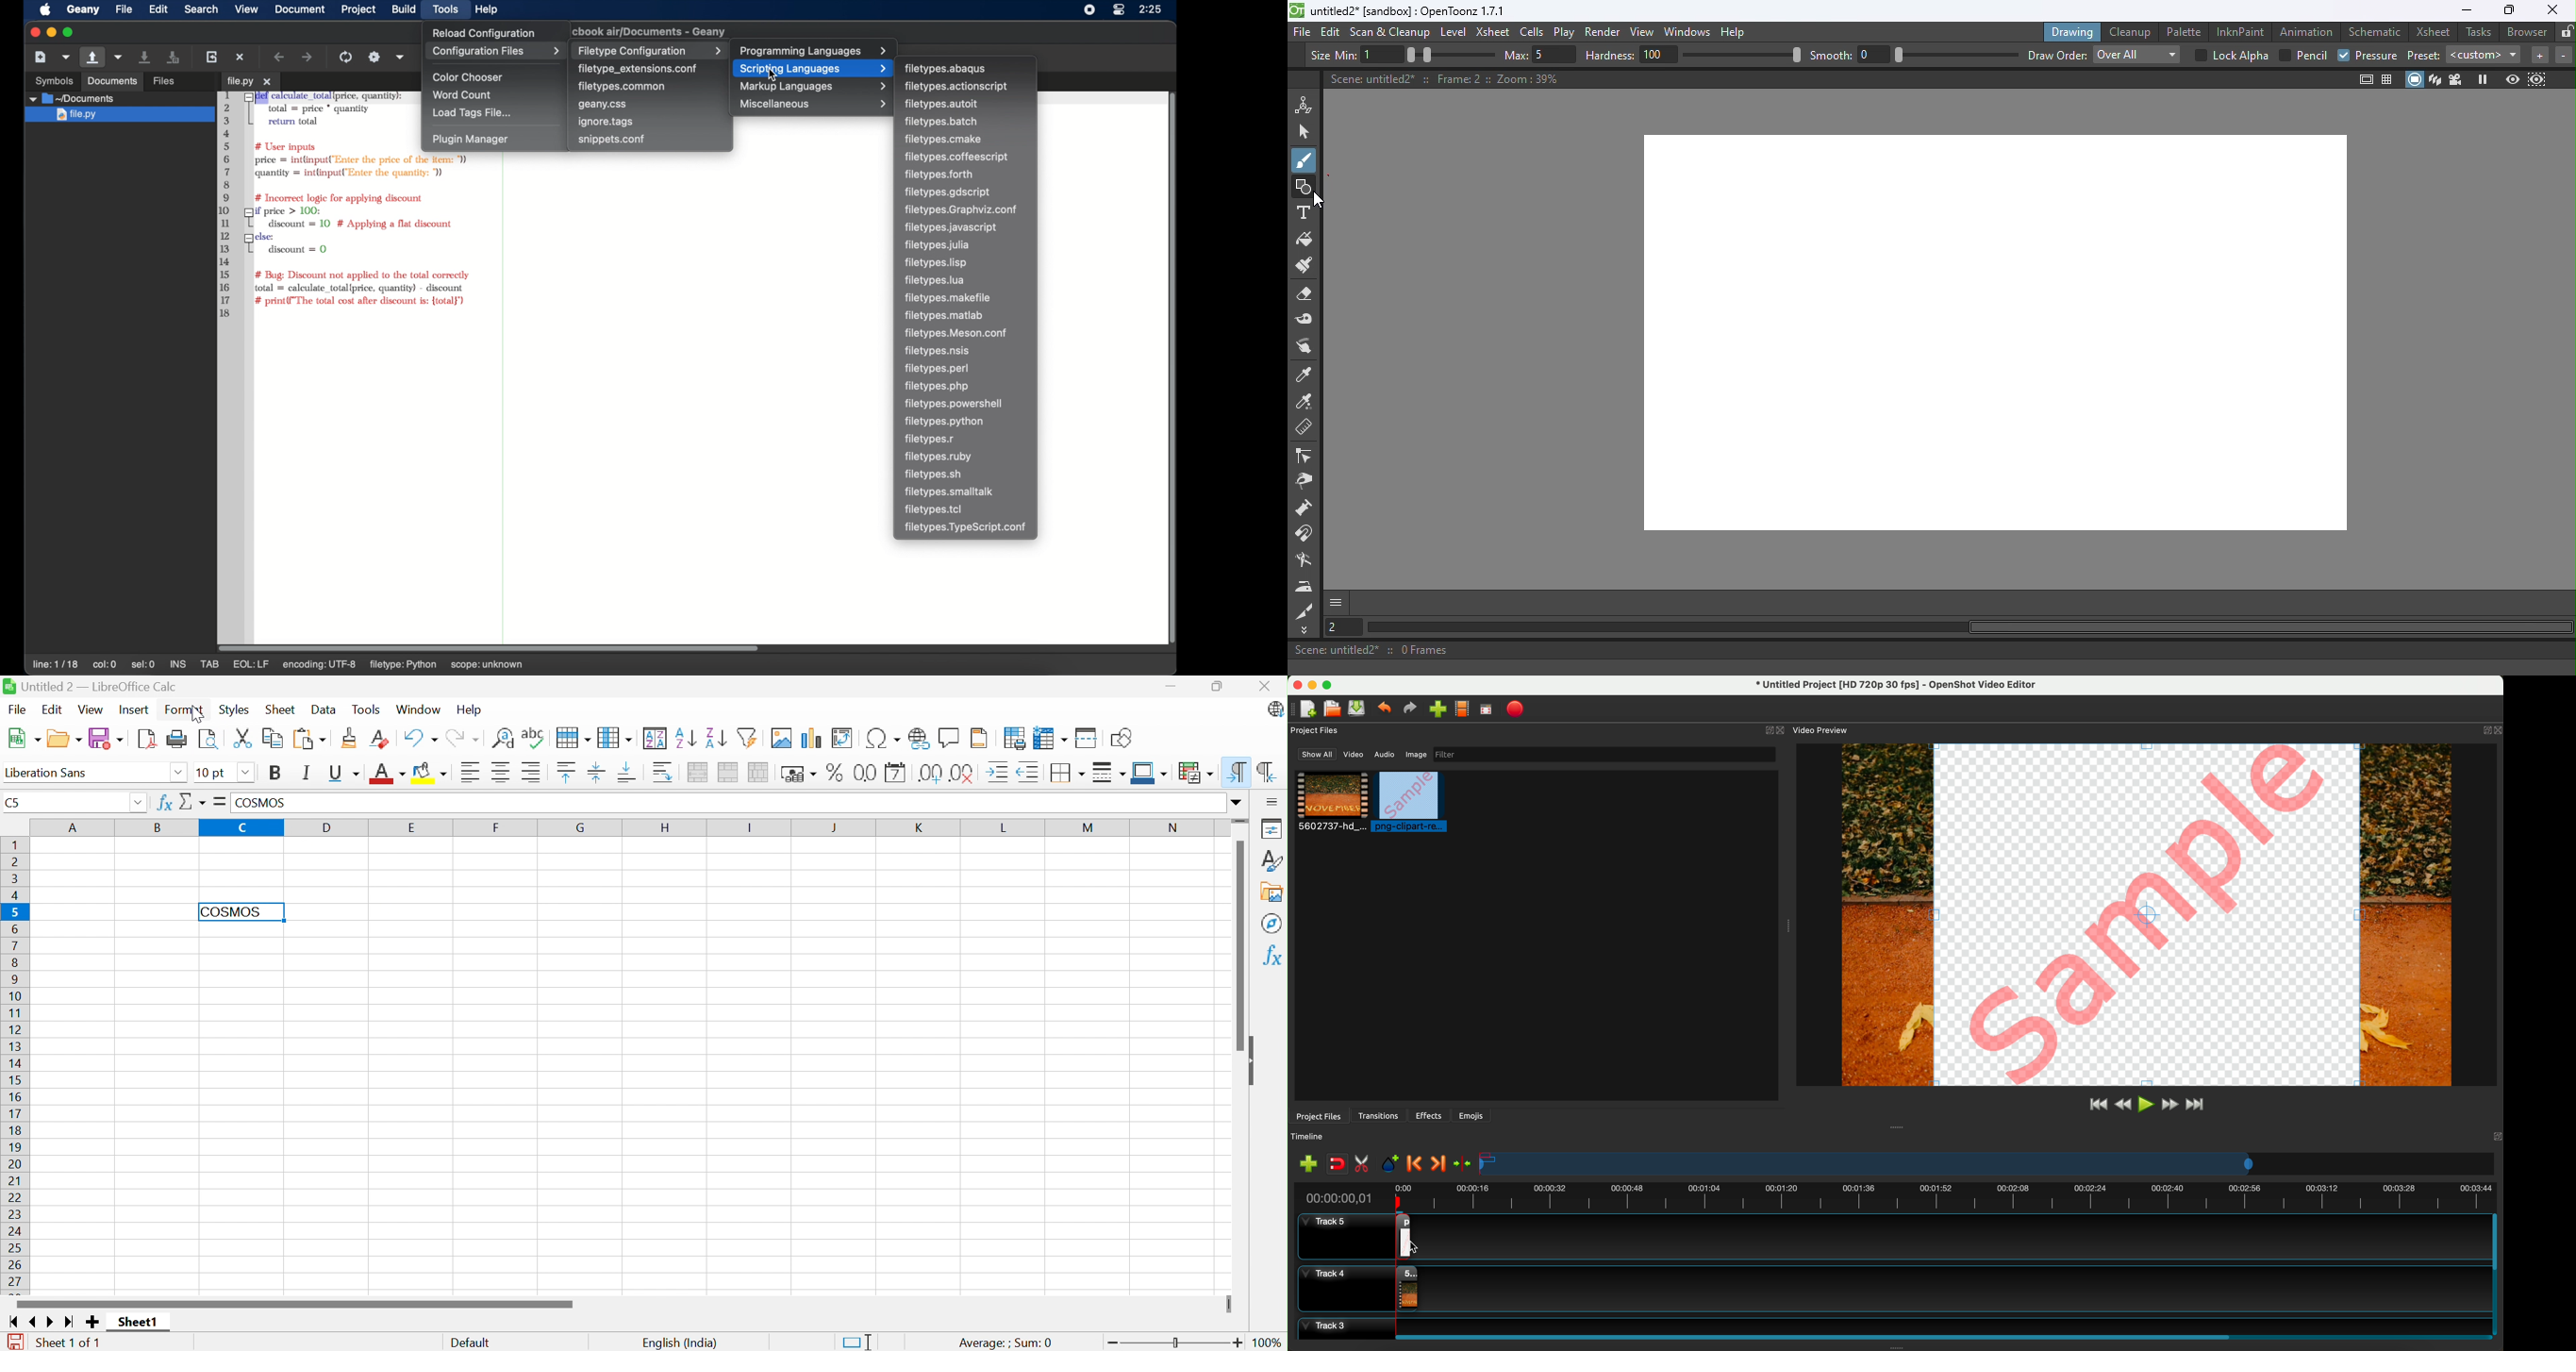  I want to click on filetypes.common, so click(623, 86).